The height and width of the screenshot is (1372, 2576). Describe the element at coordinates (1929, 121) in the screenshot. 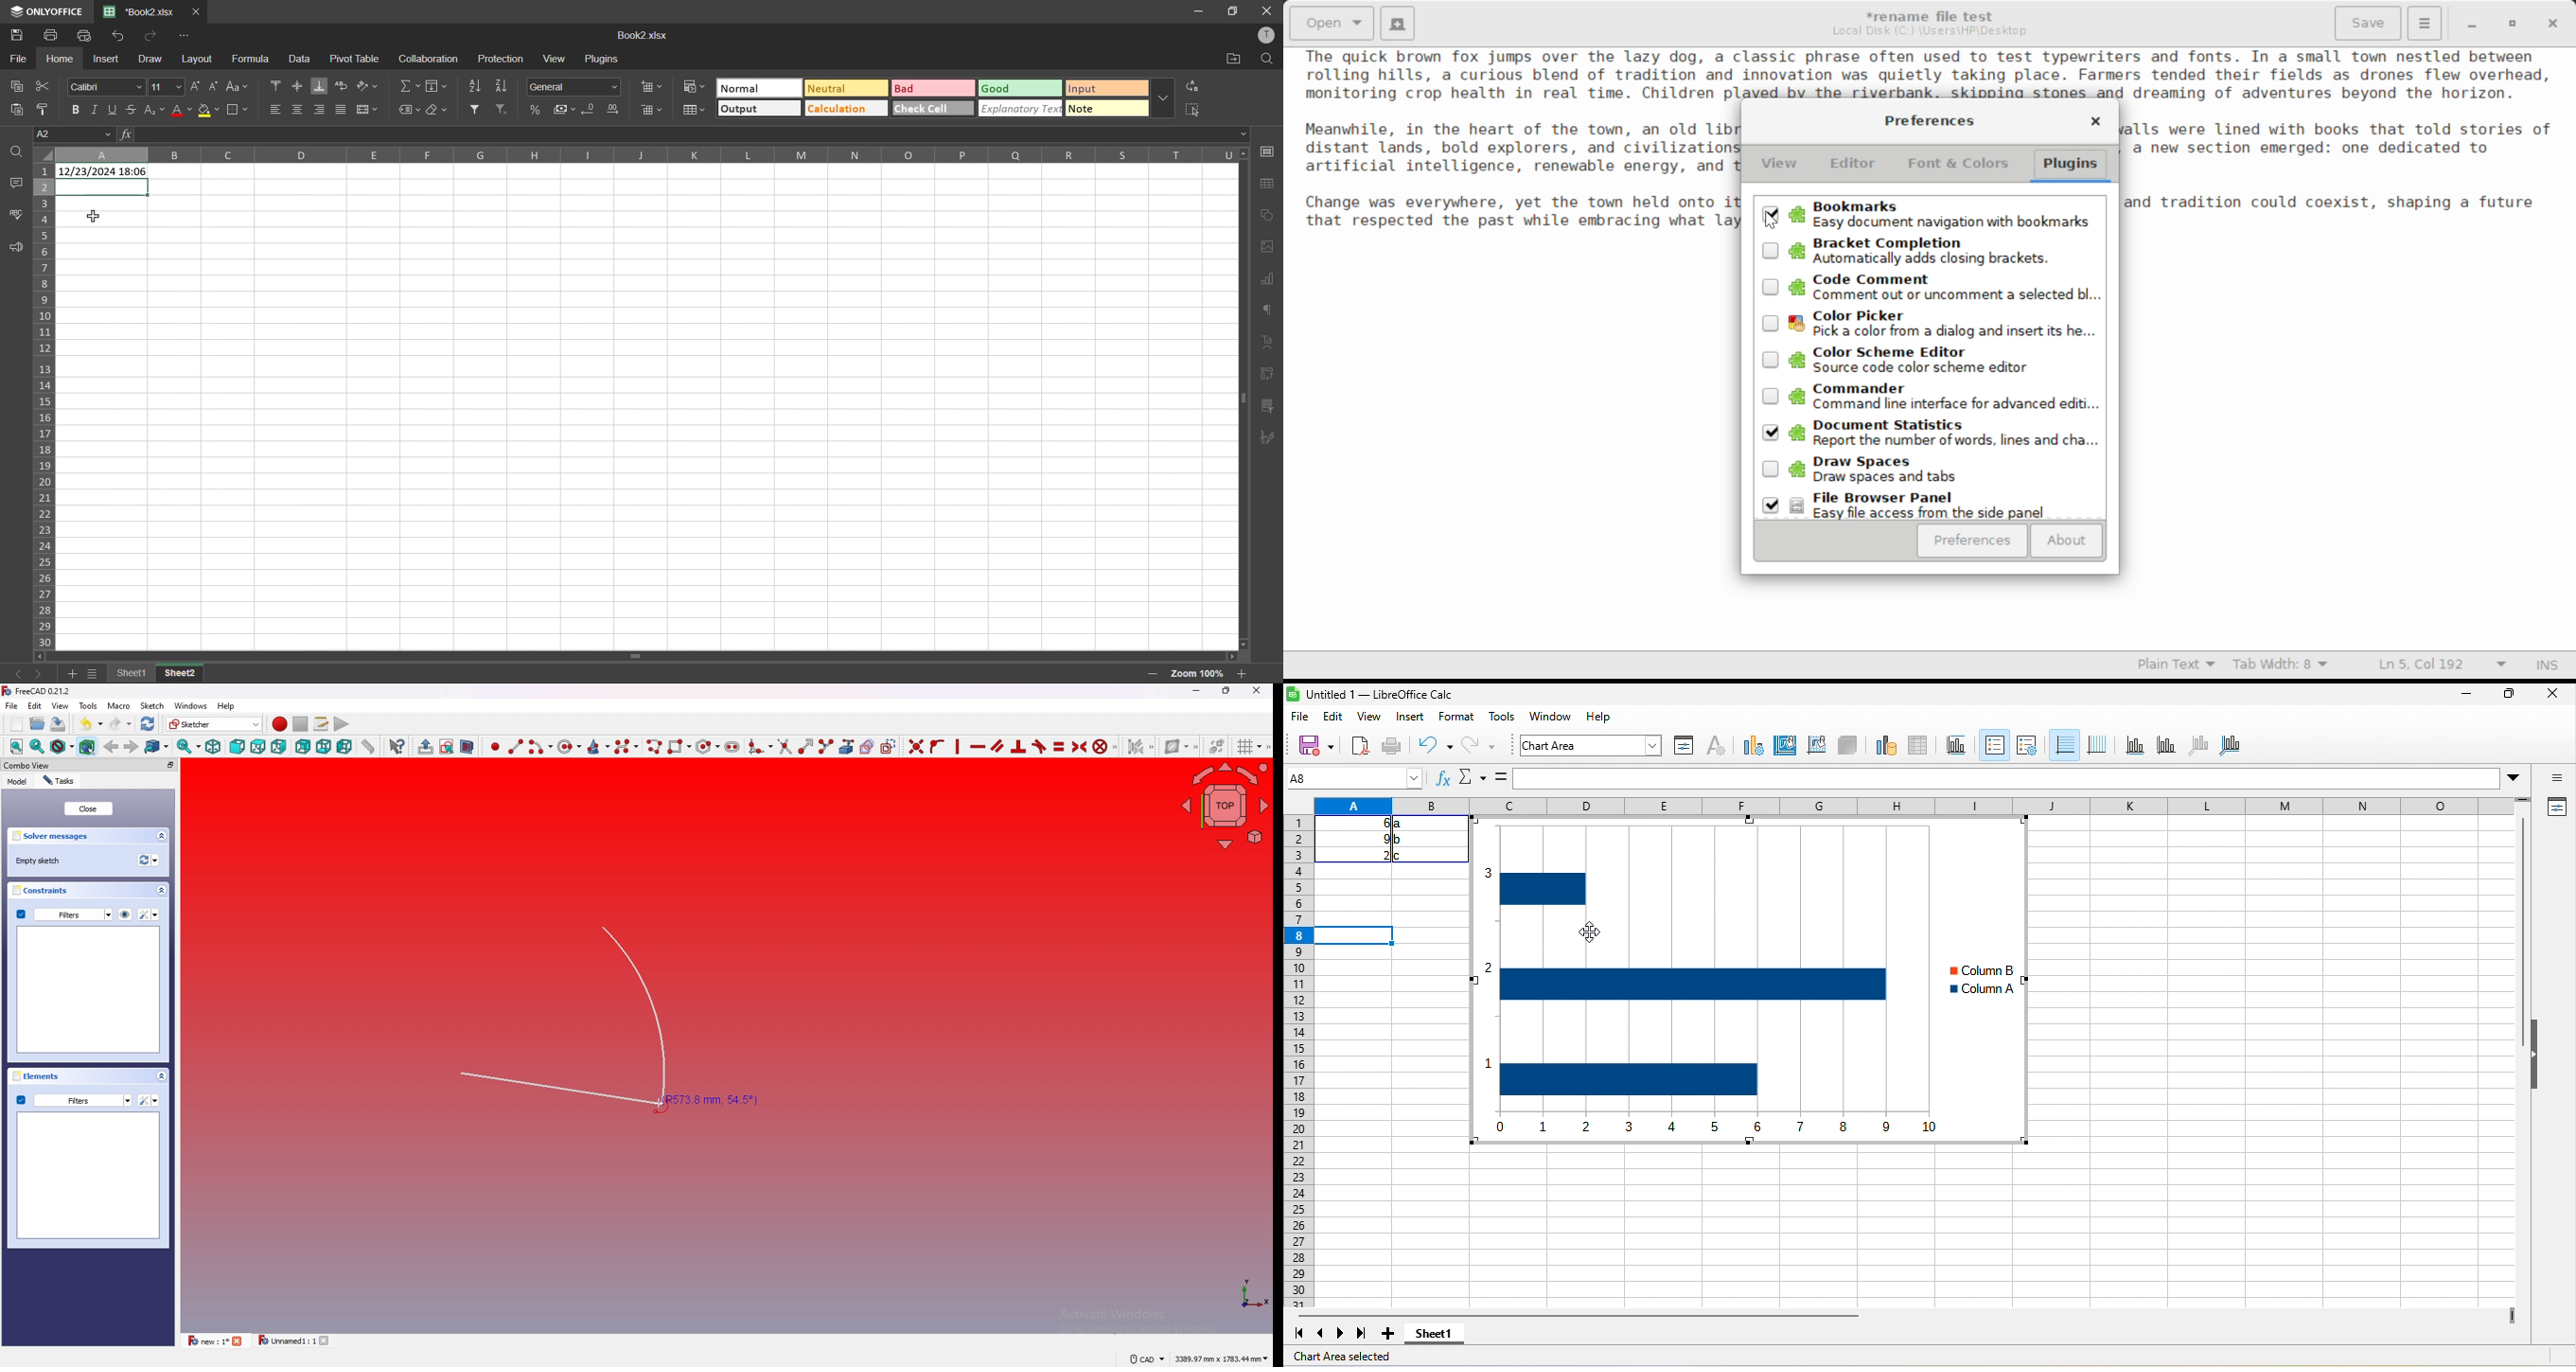

I see `Preferences Setting Window Heading` at that location.